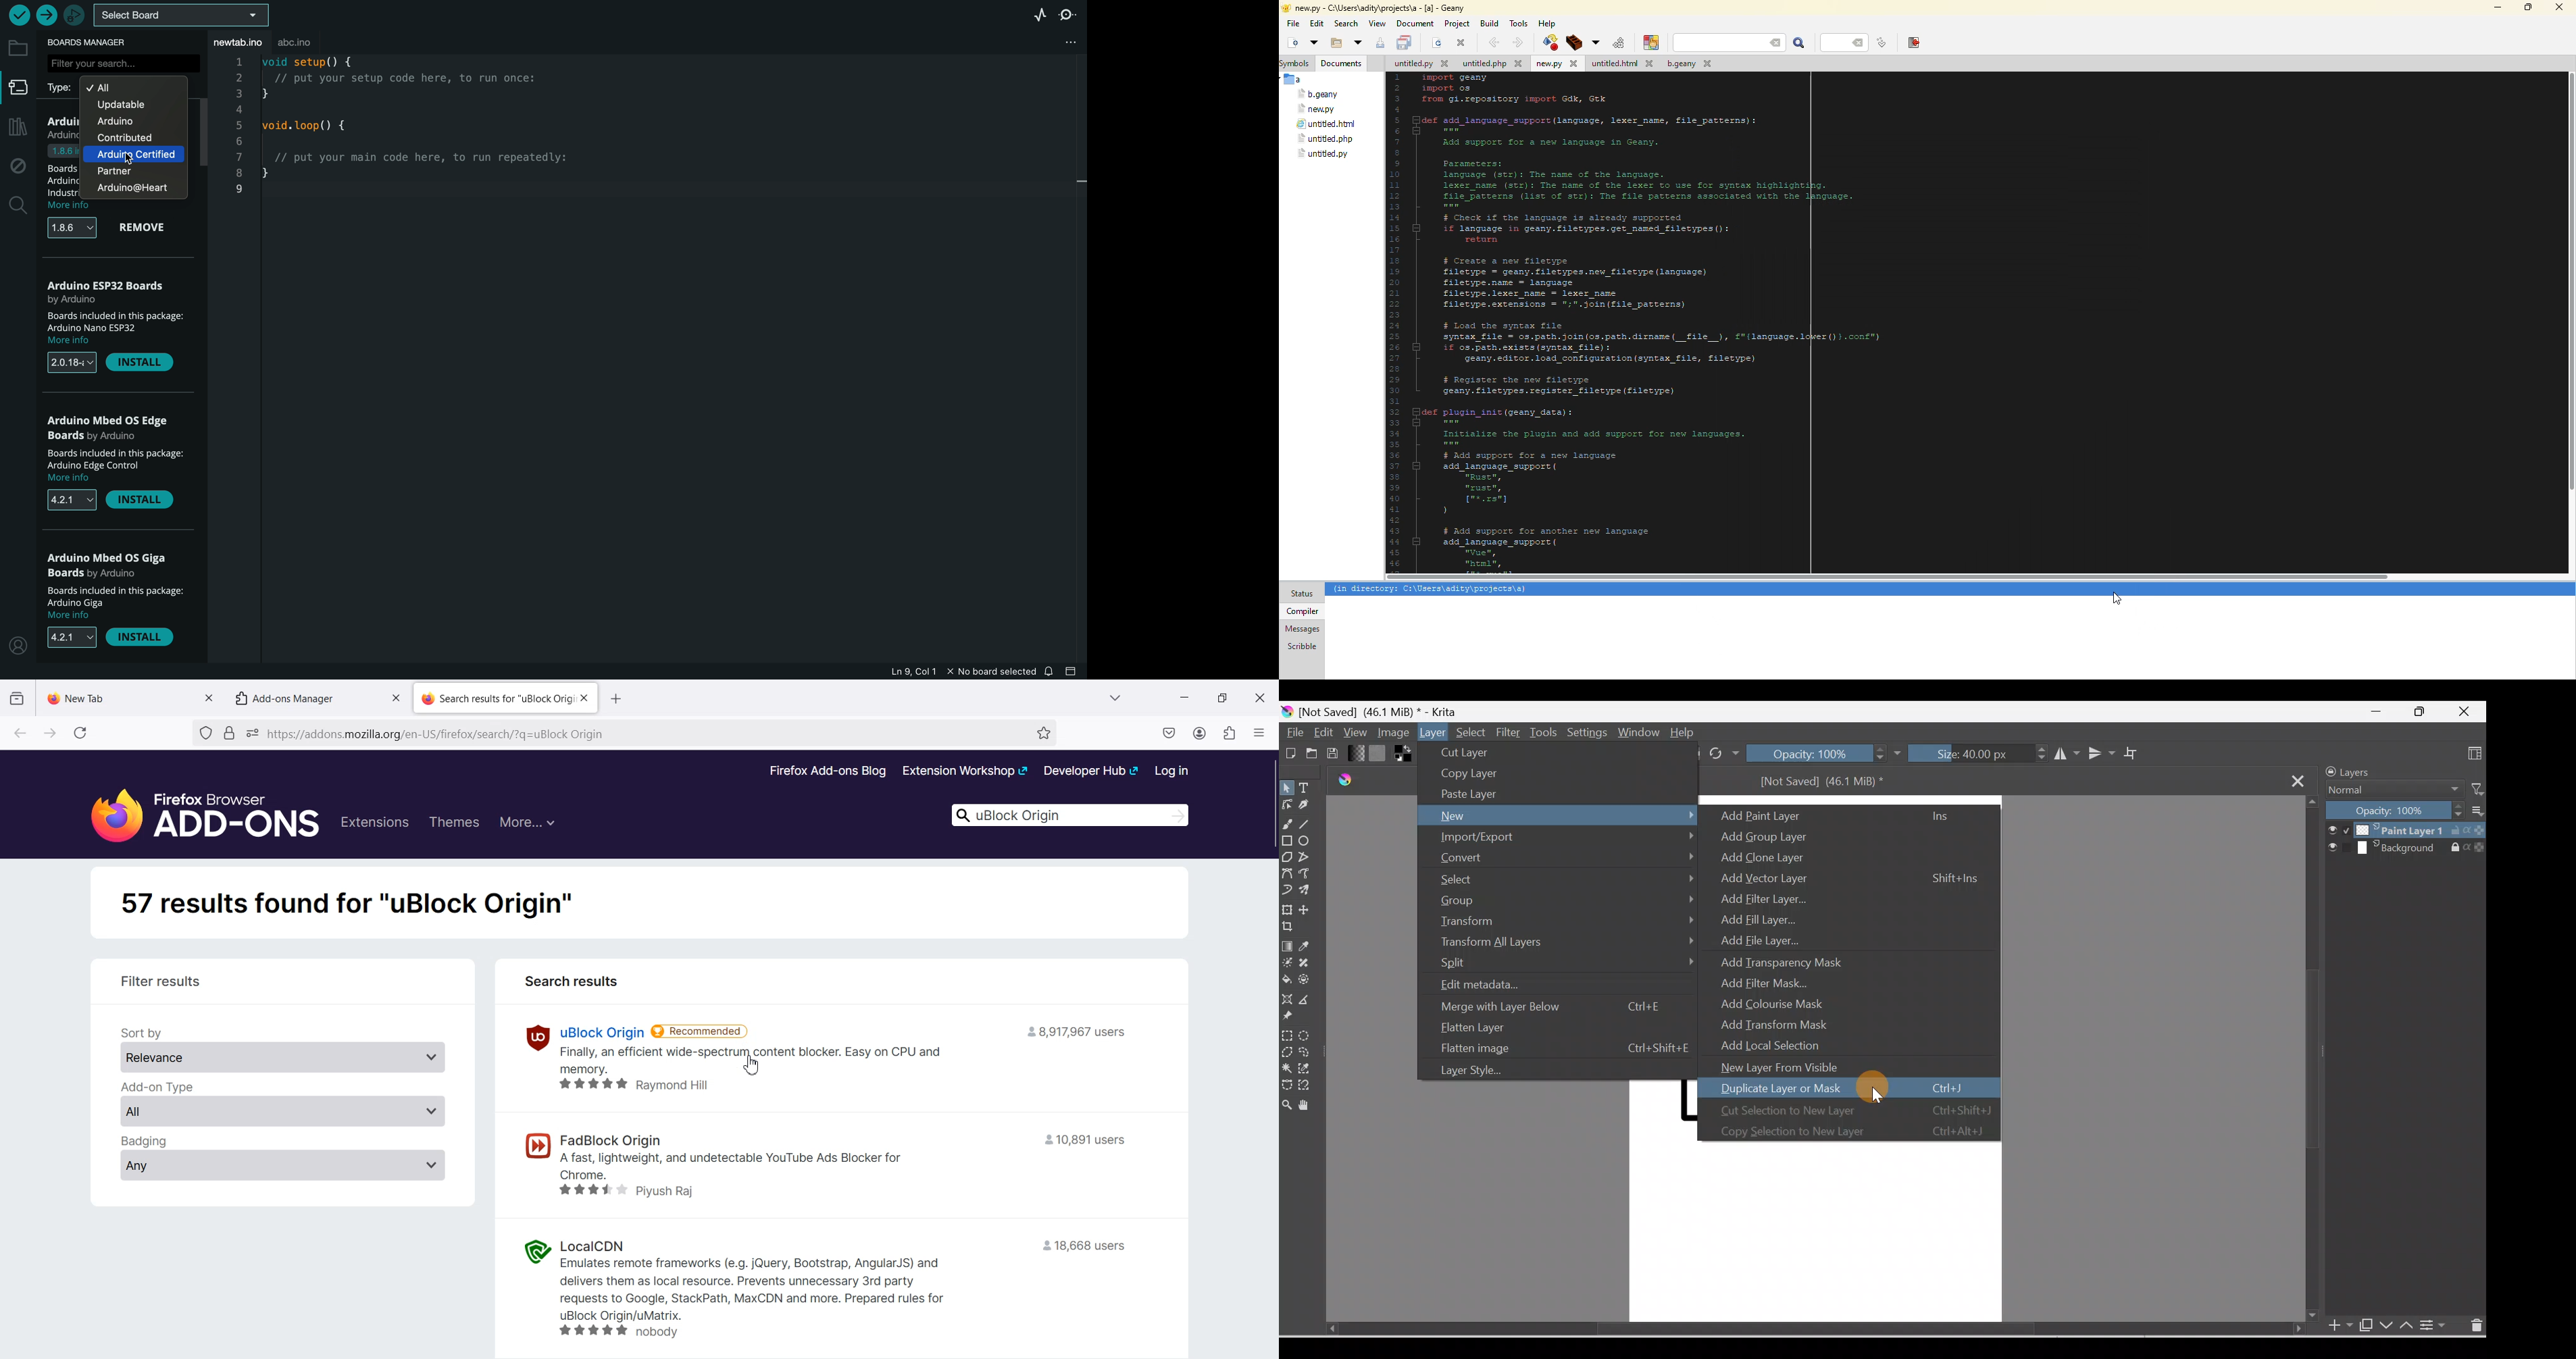  I want to click on Cursor, so click(752, 1065).